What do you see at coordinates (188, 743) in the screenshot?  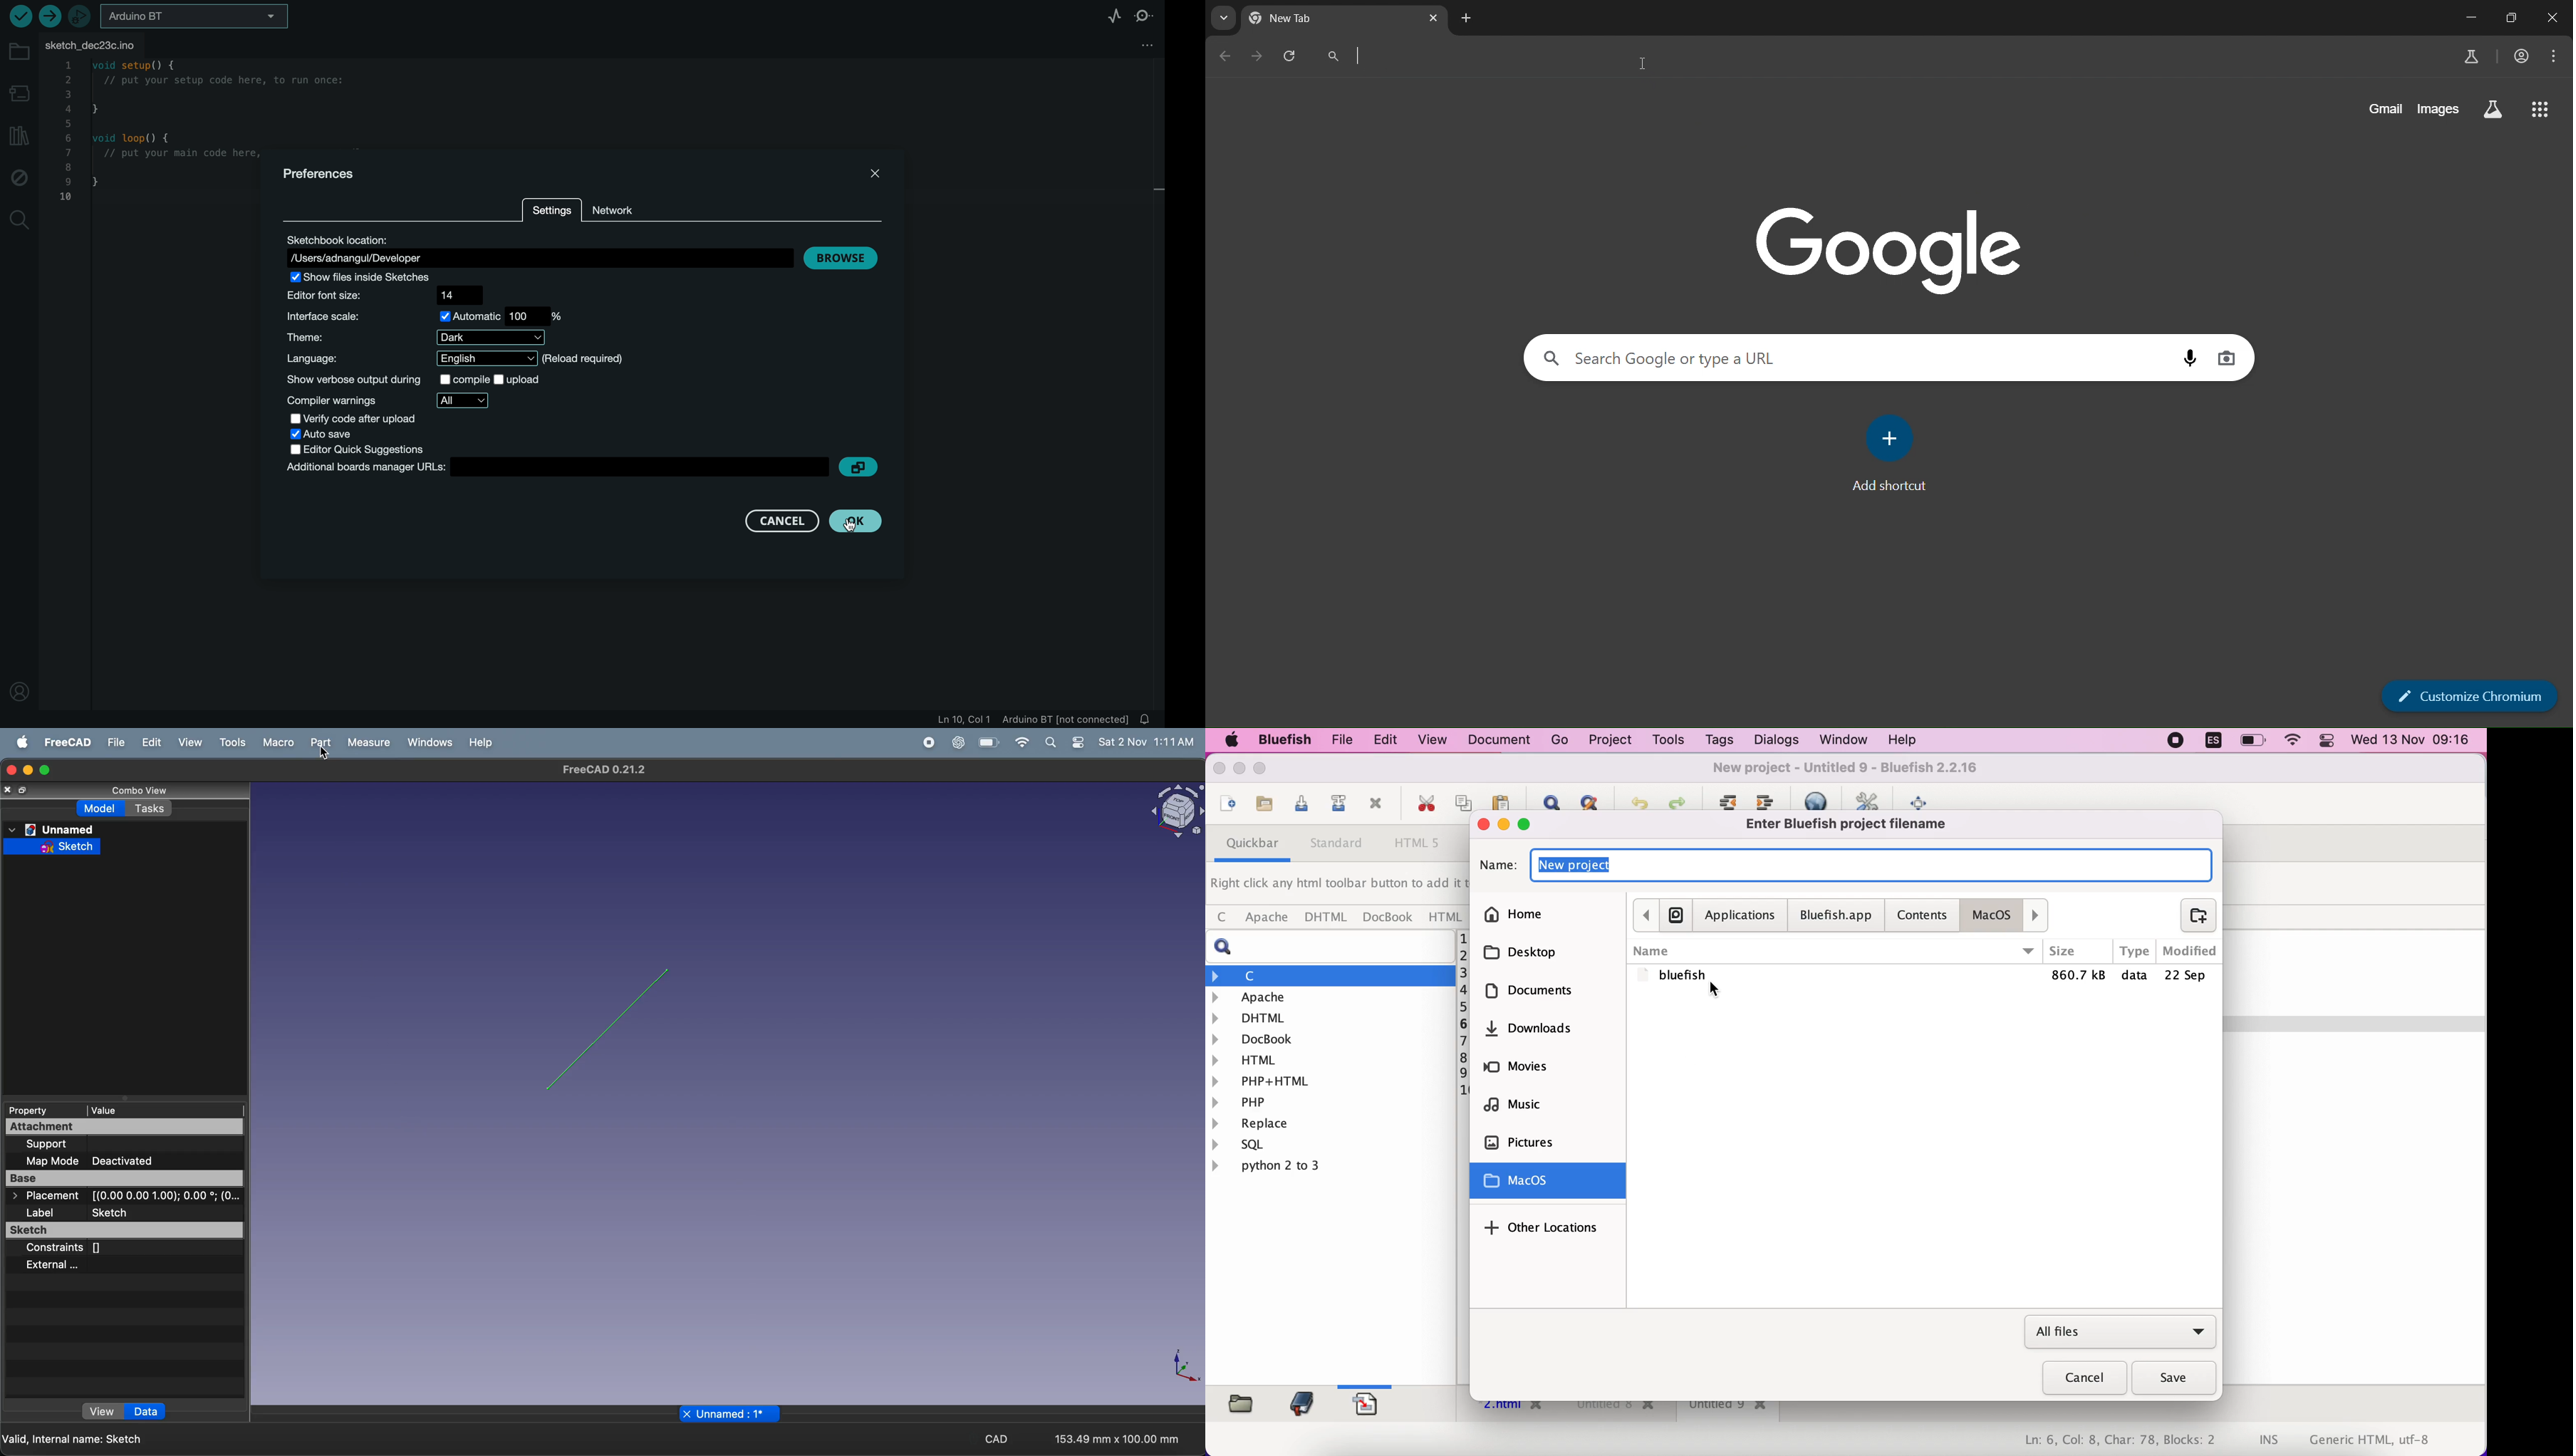 I see `view` at bounding box center [188, 743].